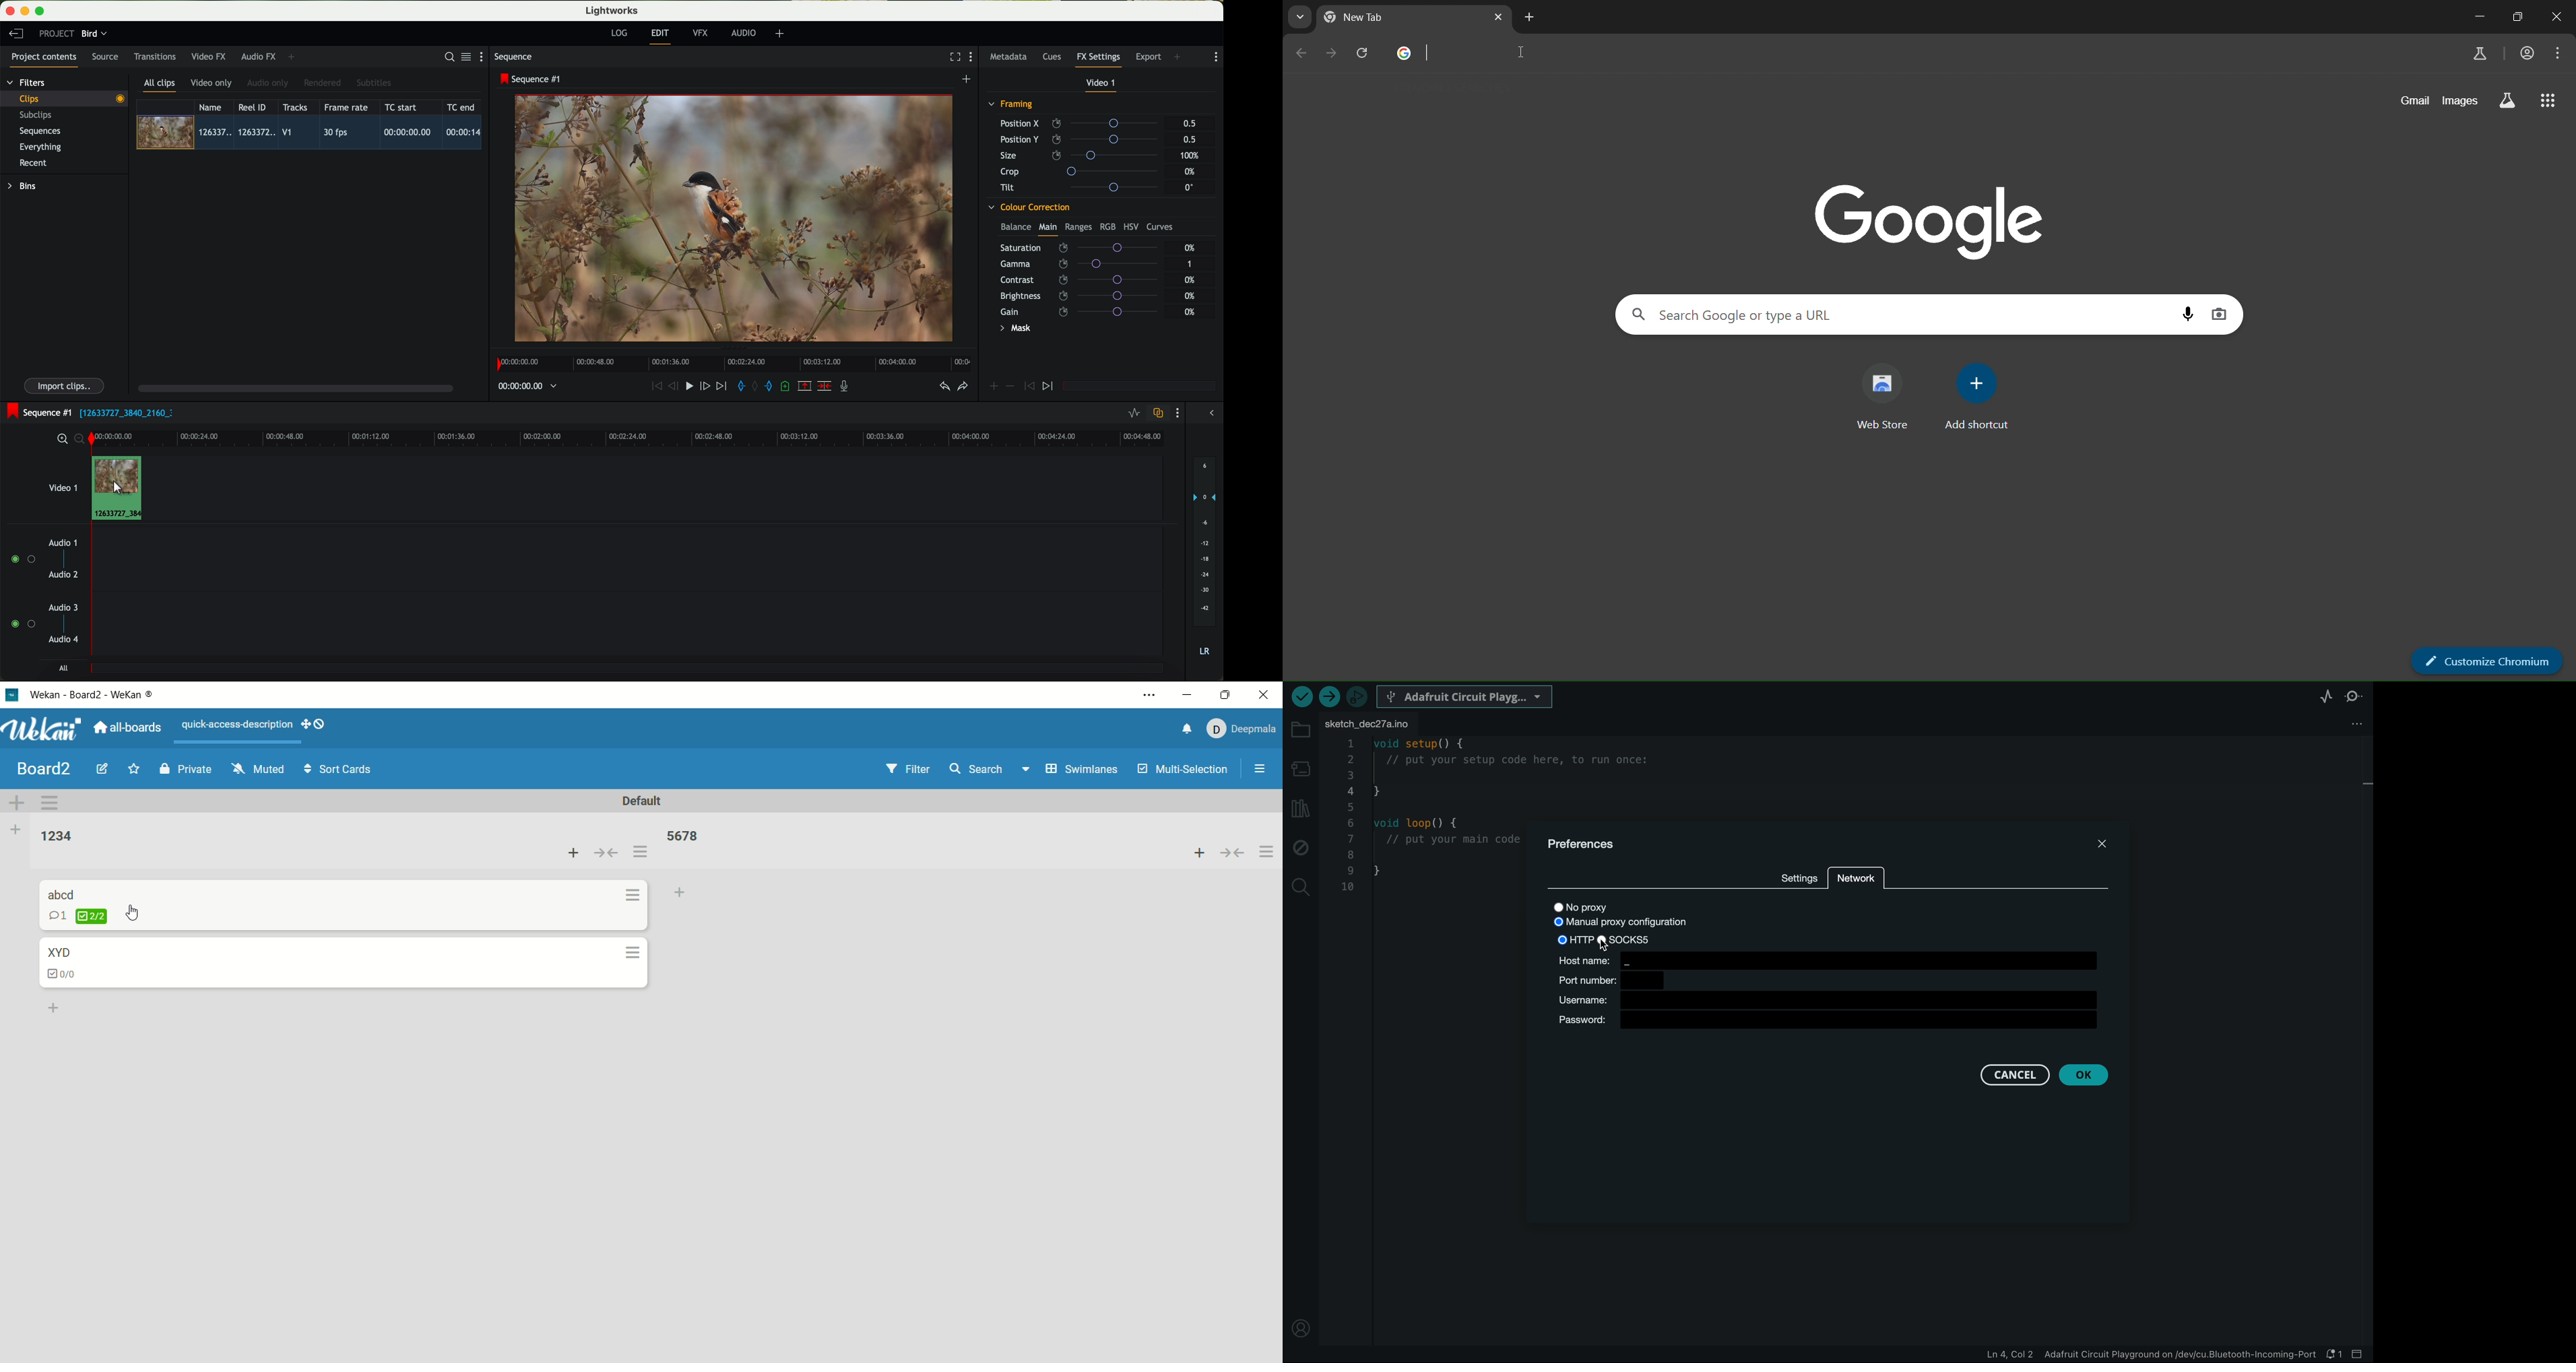 The height and width of the screenshot is (1372, 2576). Describe the element at coordinates (56, 33) in the screenshot. I see `project` at that location.